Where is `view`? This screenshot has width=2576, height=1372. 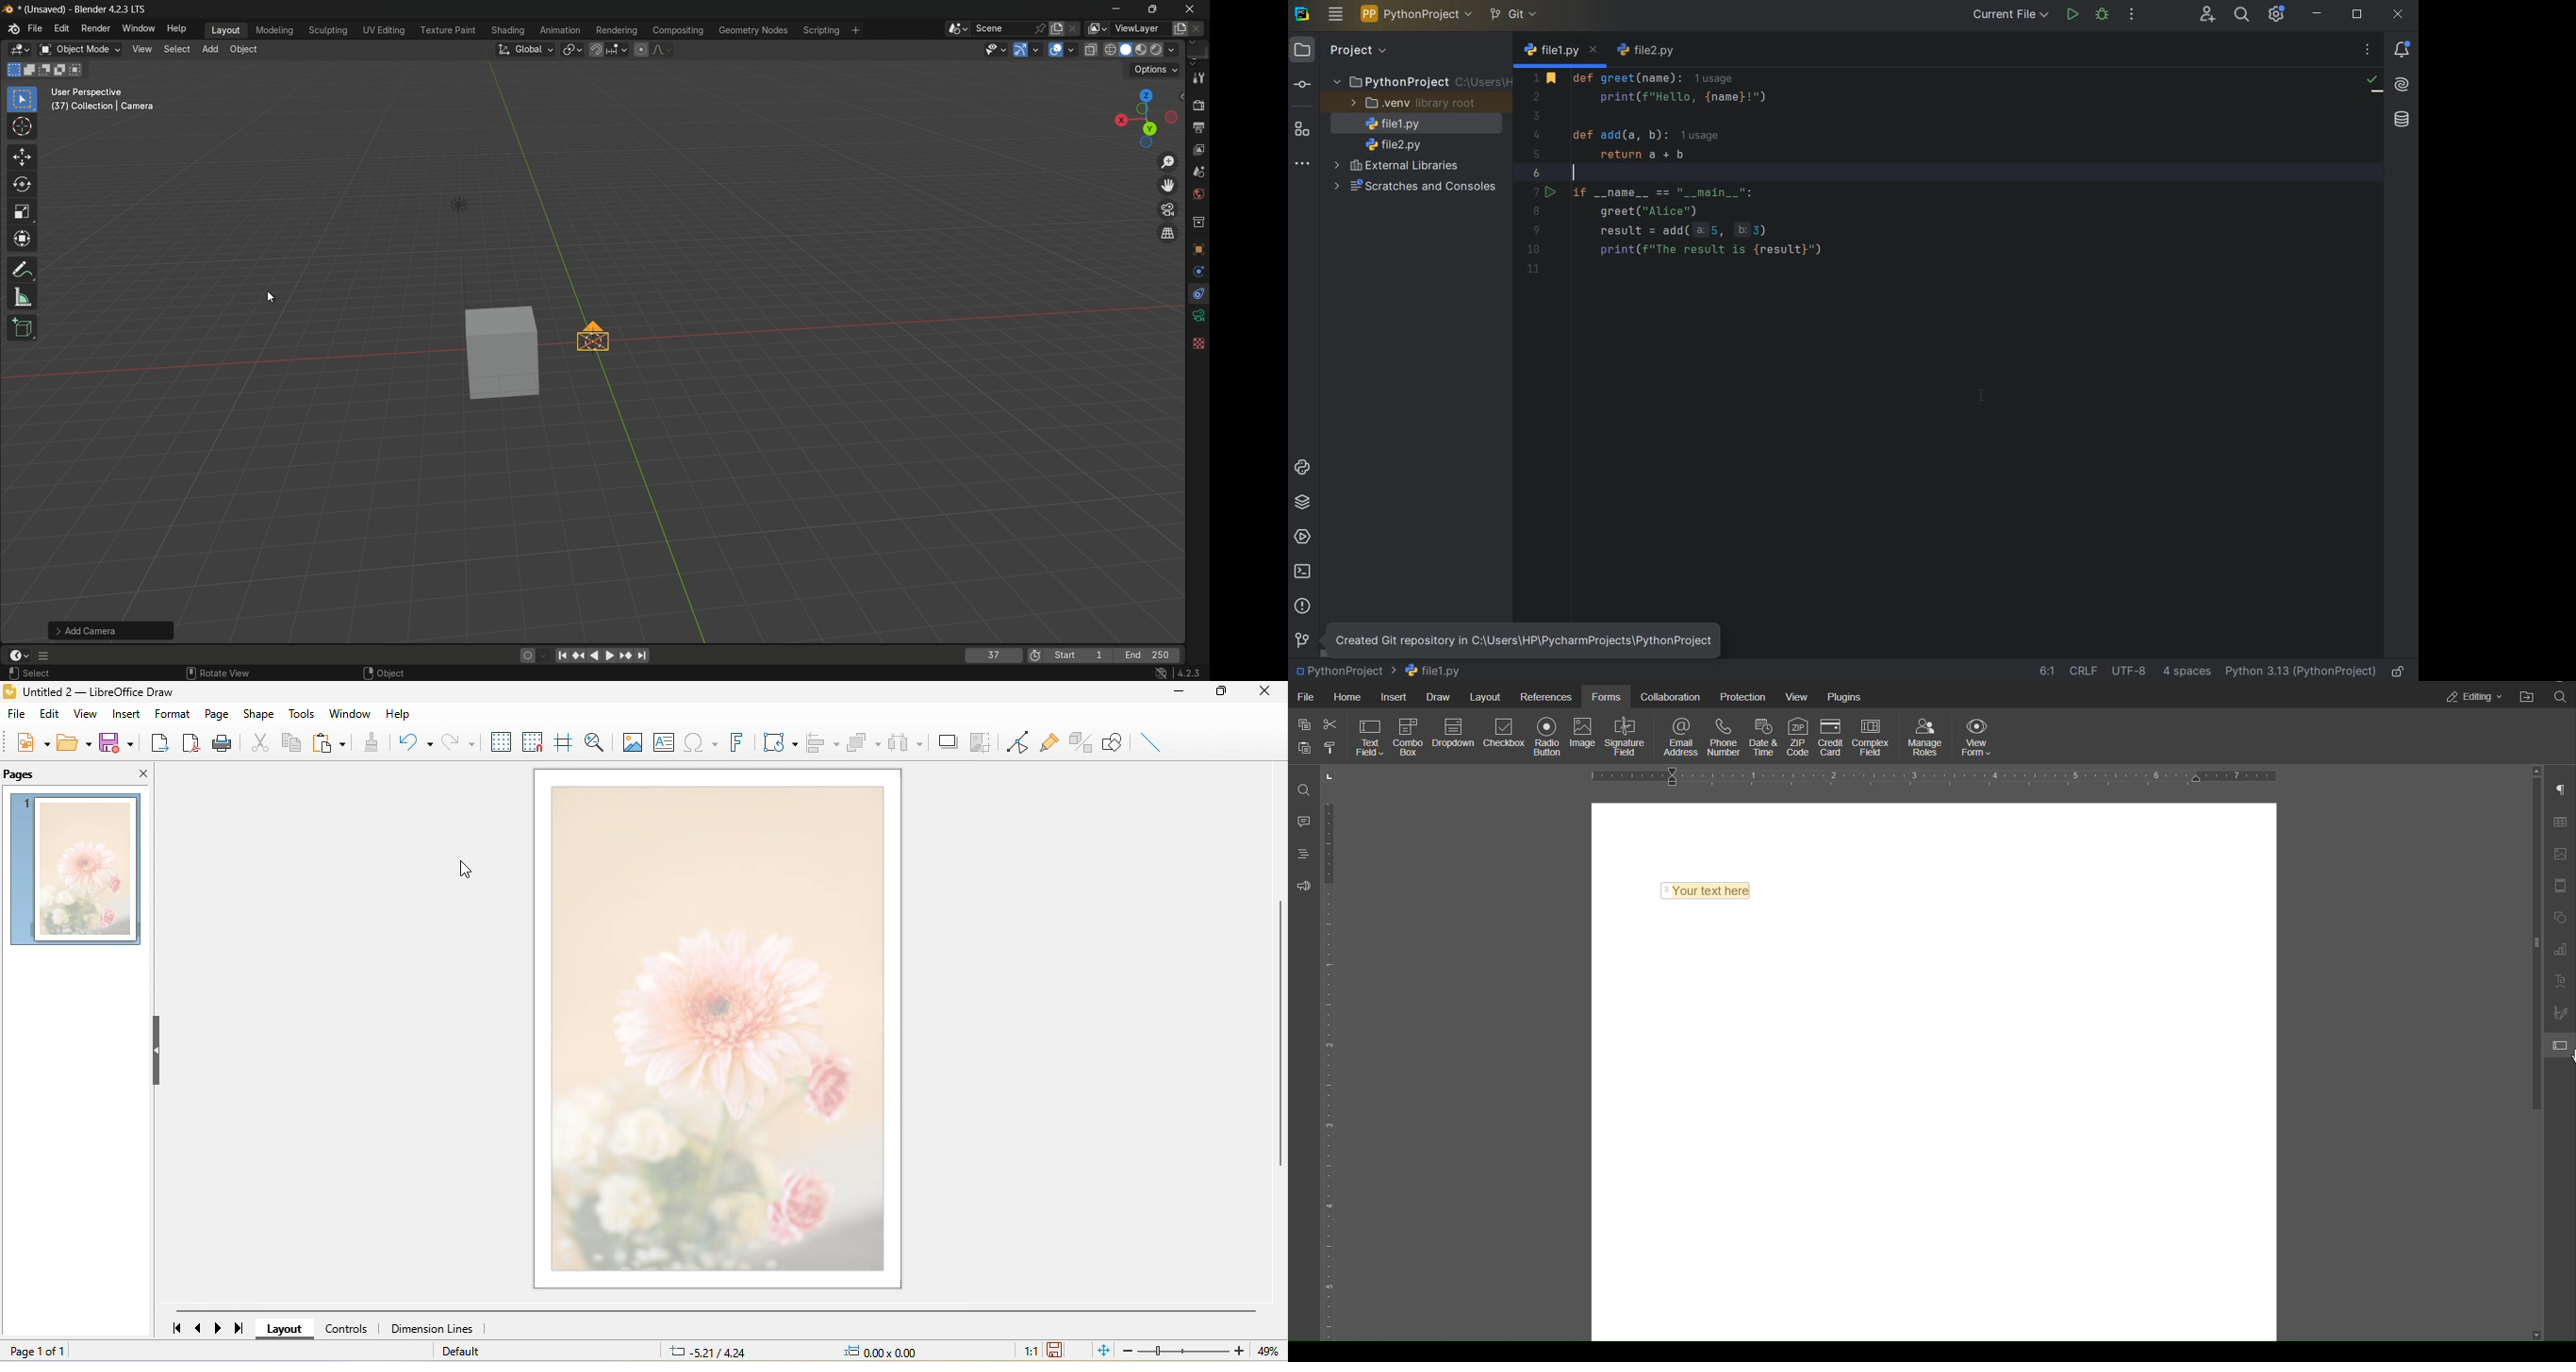 view is located at coordinates (89, 713).